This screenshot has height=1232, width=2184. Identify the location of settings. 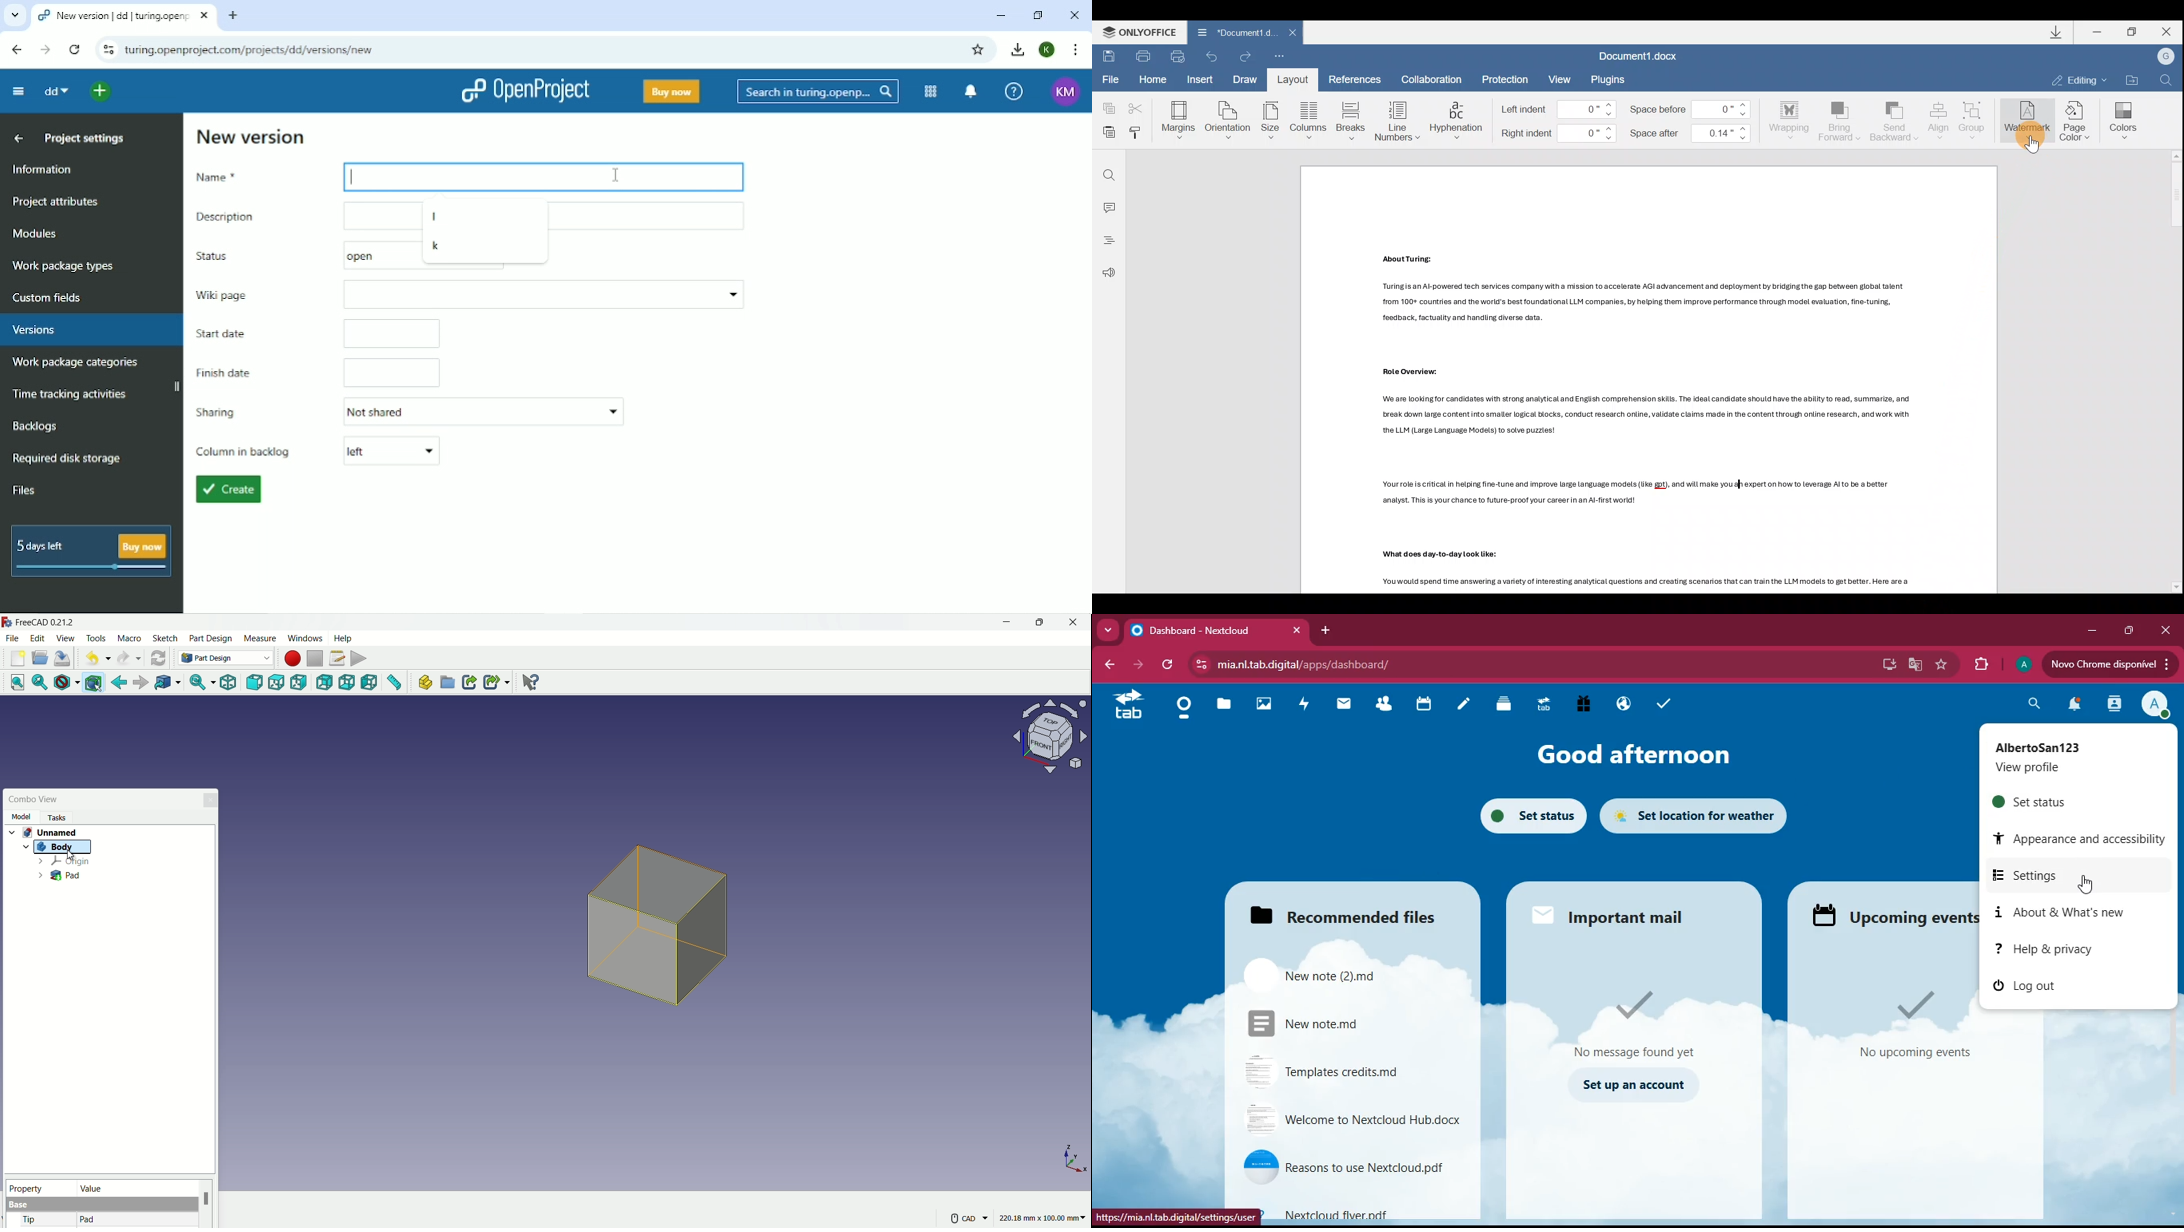
(2065, 875).